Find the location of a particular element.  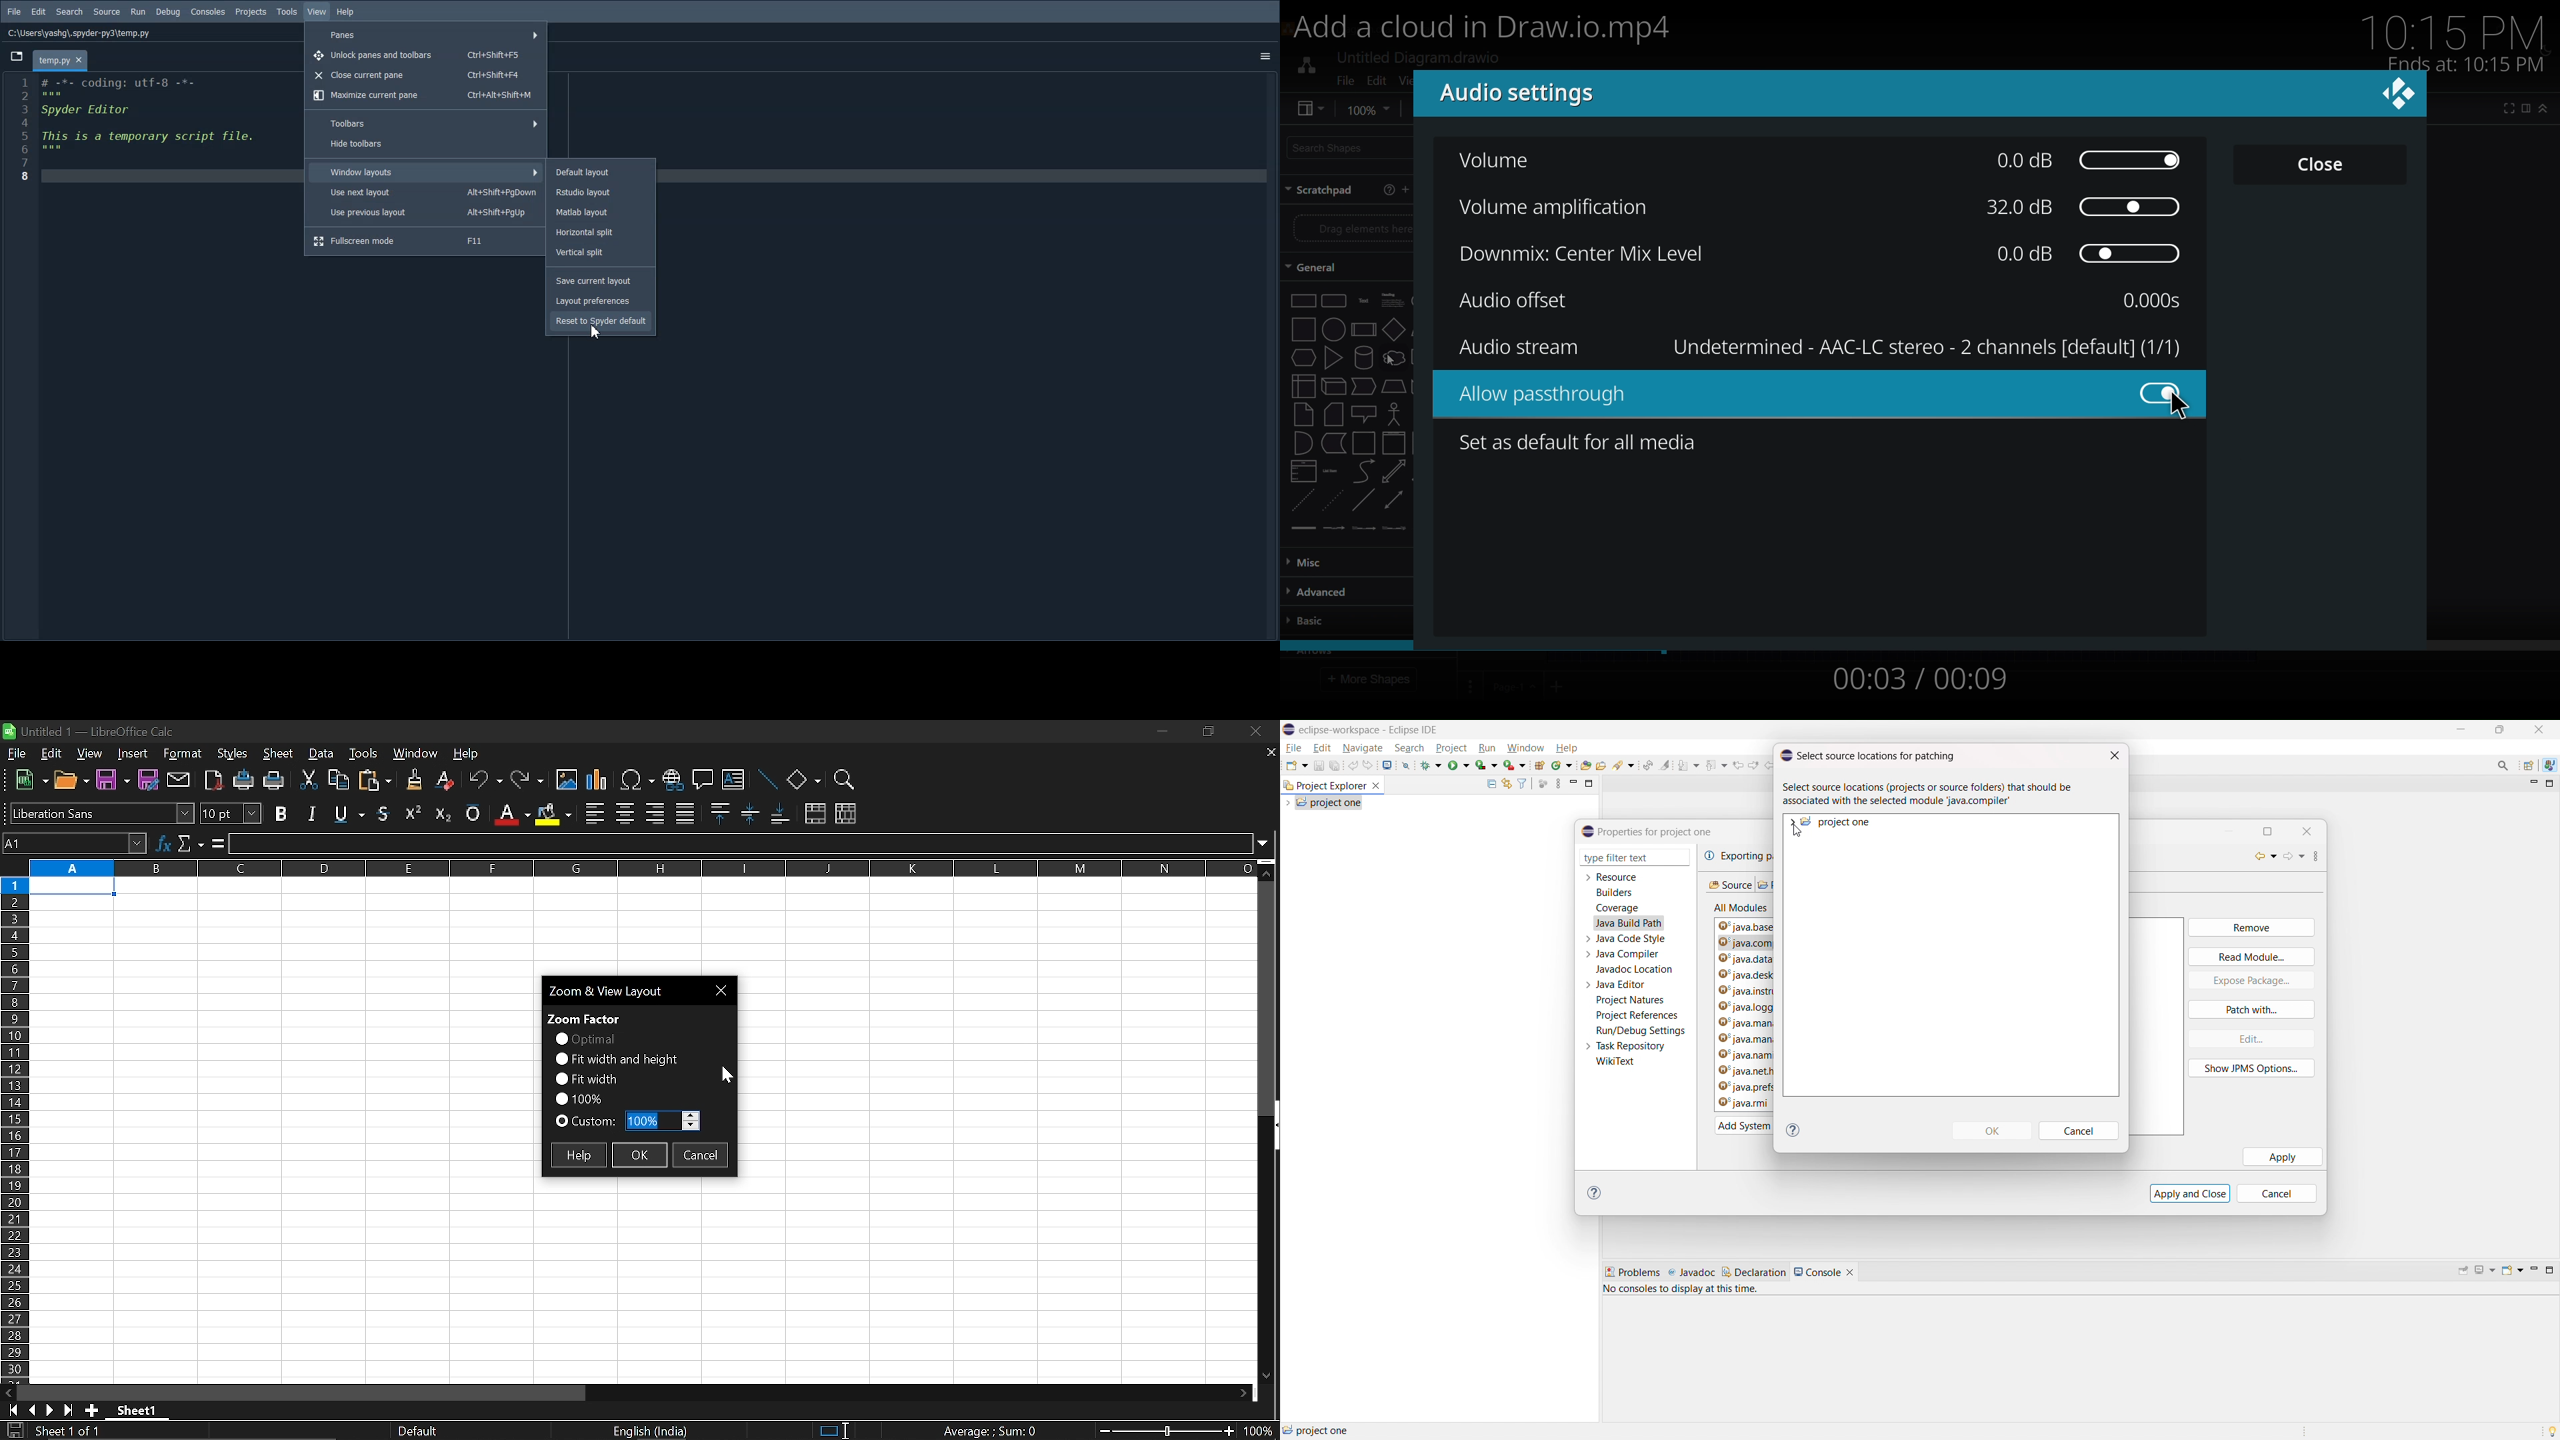

cancel is located at coordinates (701, 1157).